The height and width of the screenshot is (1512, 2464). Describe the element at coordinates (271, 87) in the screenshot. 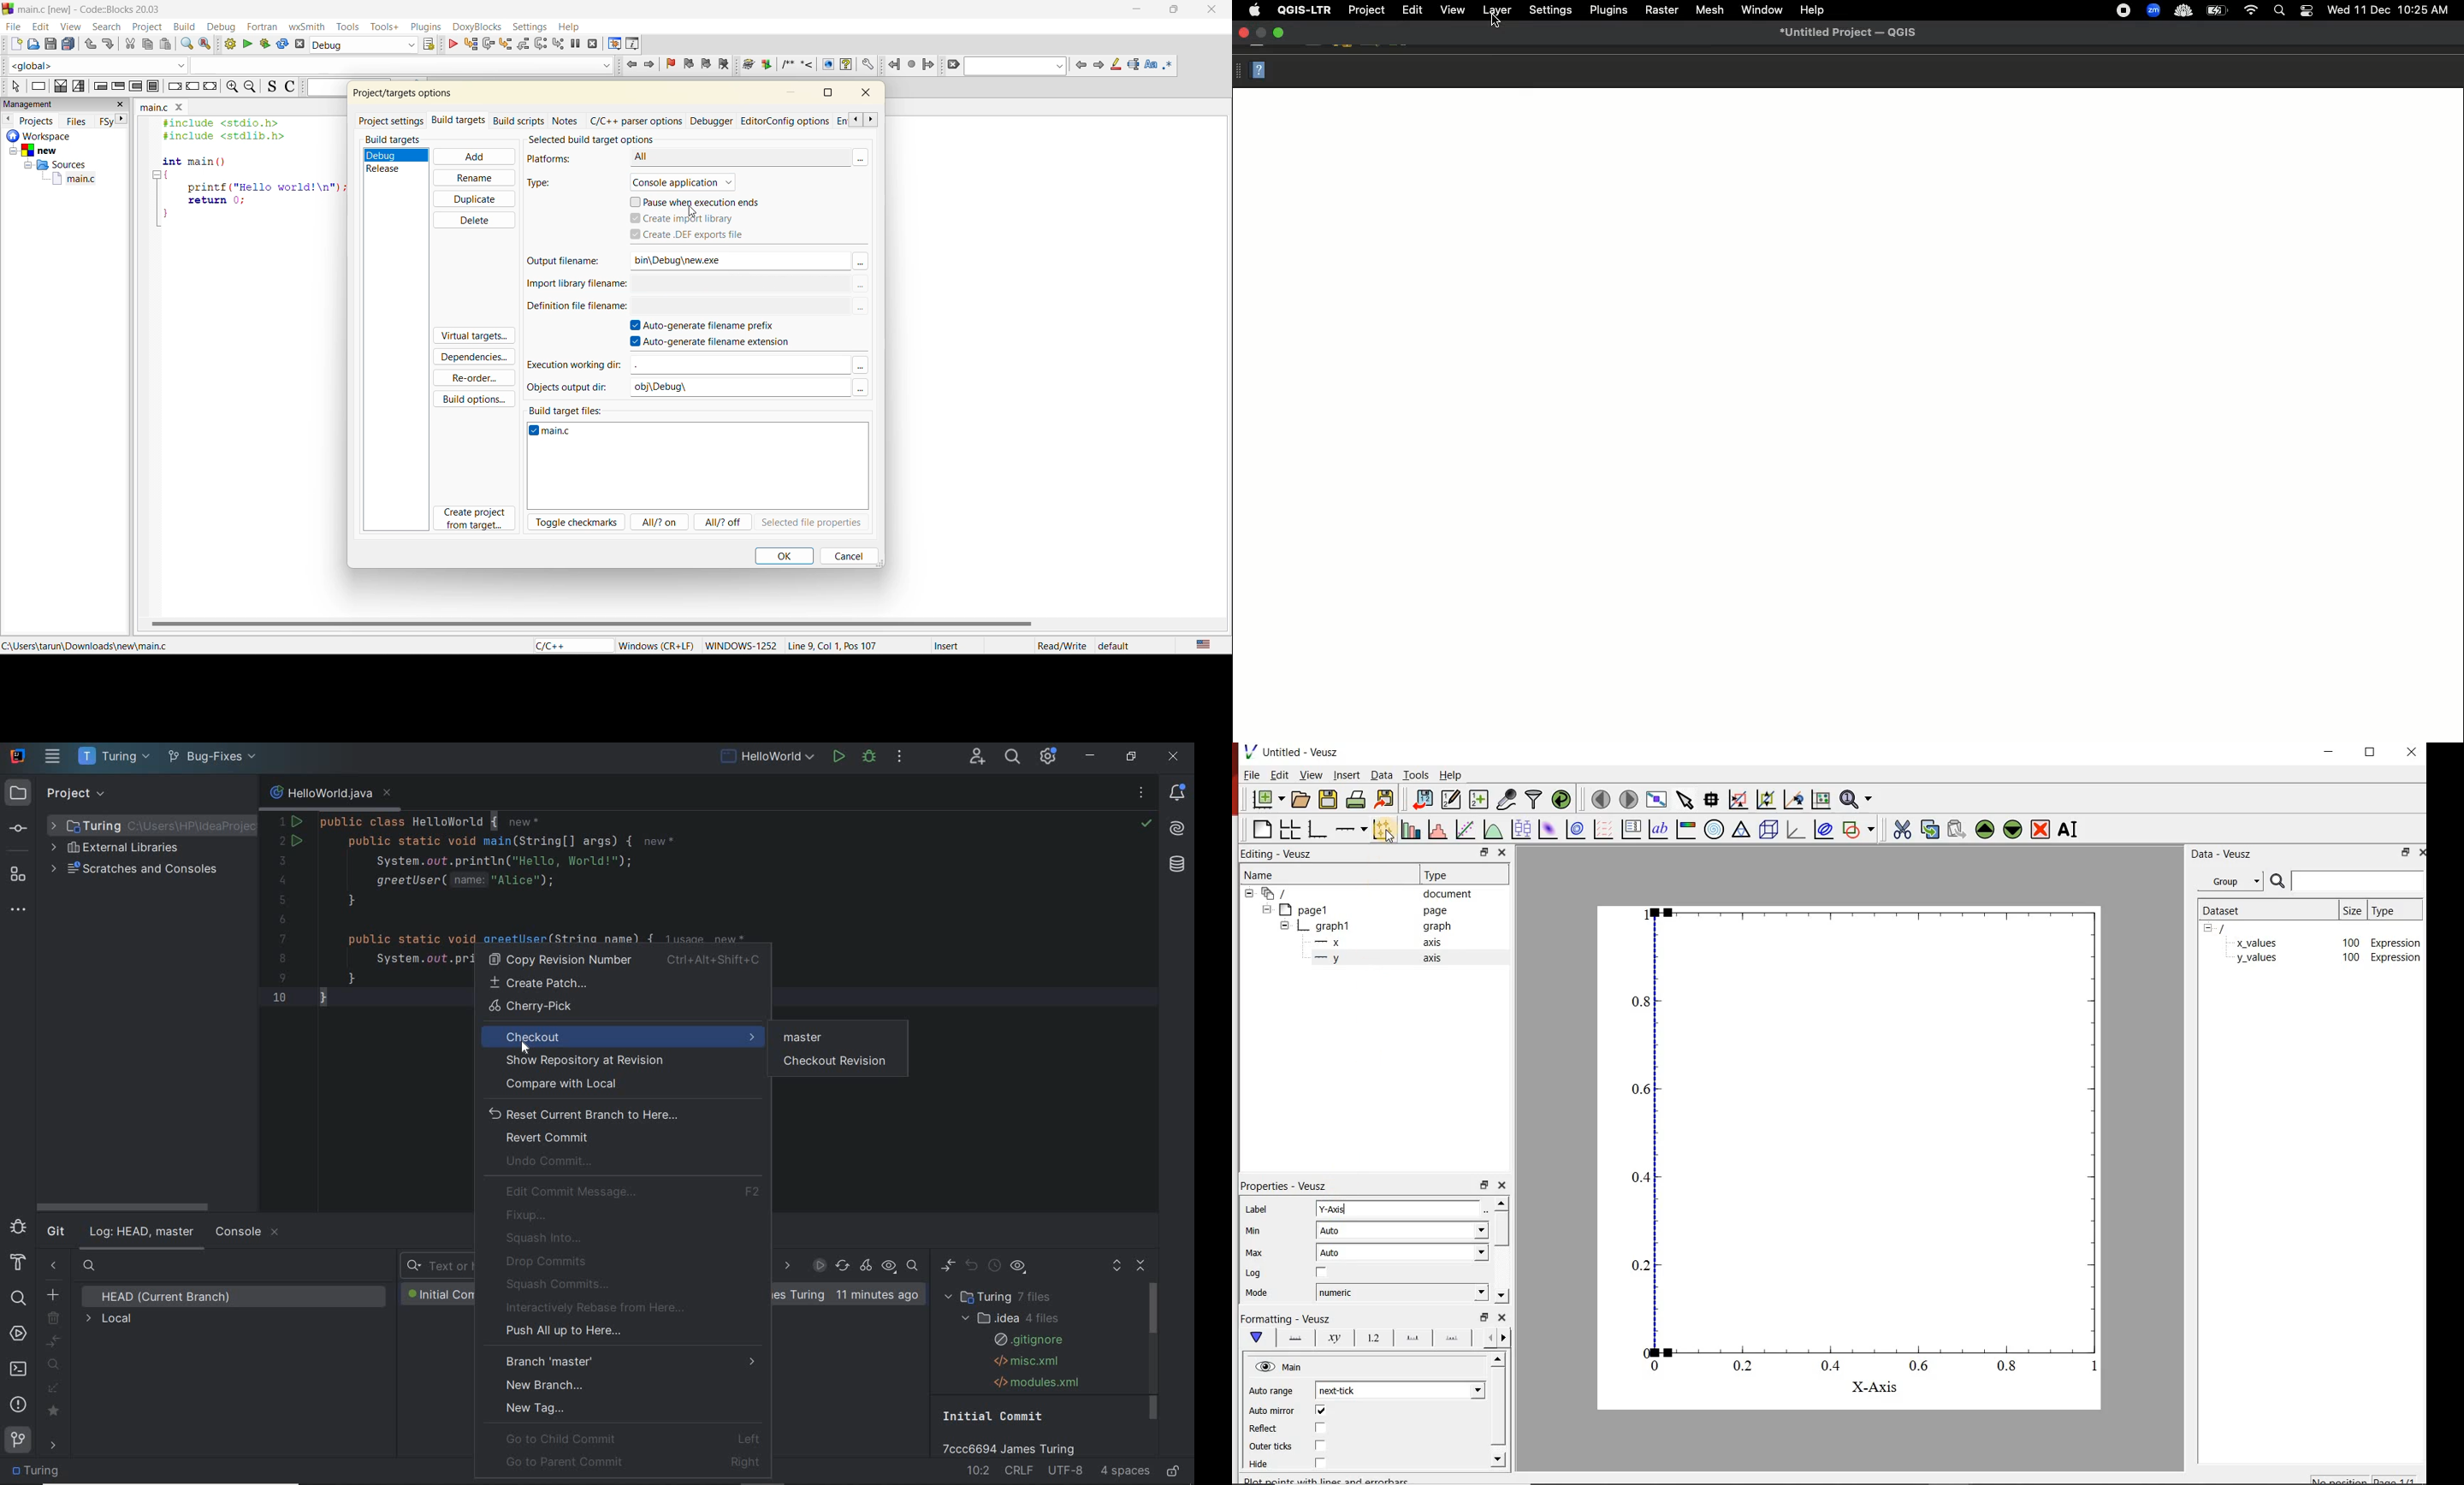

I see `toggle source` at that location.